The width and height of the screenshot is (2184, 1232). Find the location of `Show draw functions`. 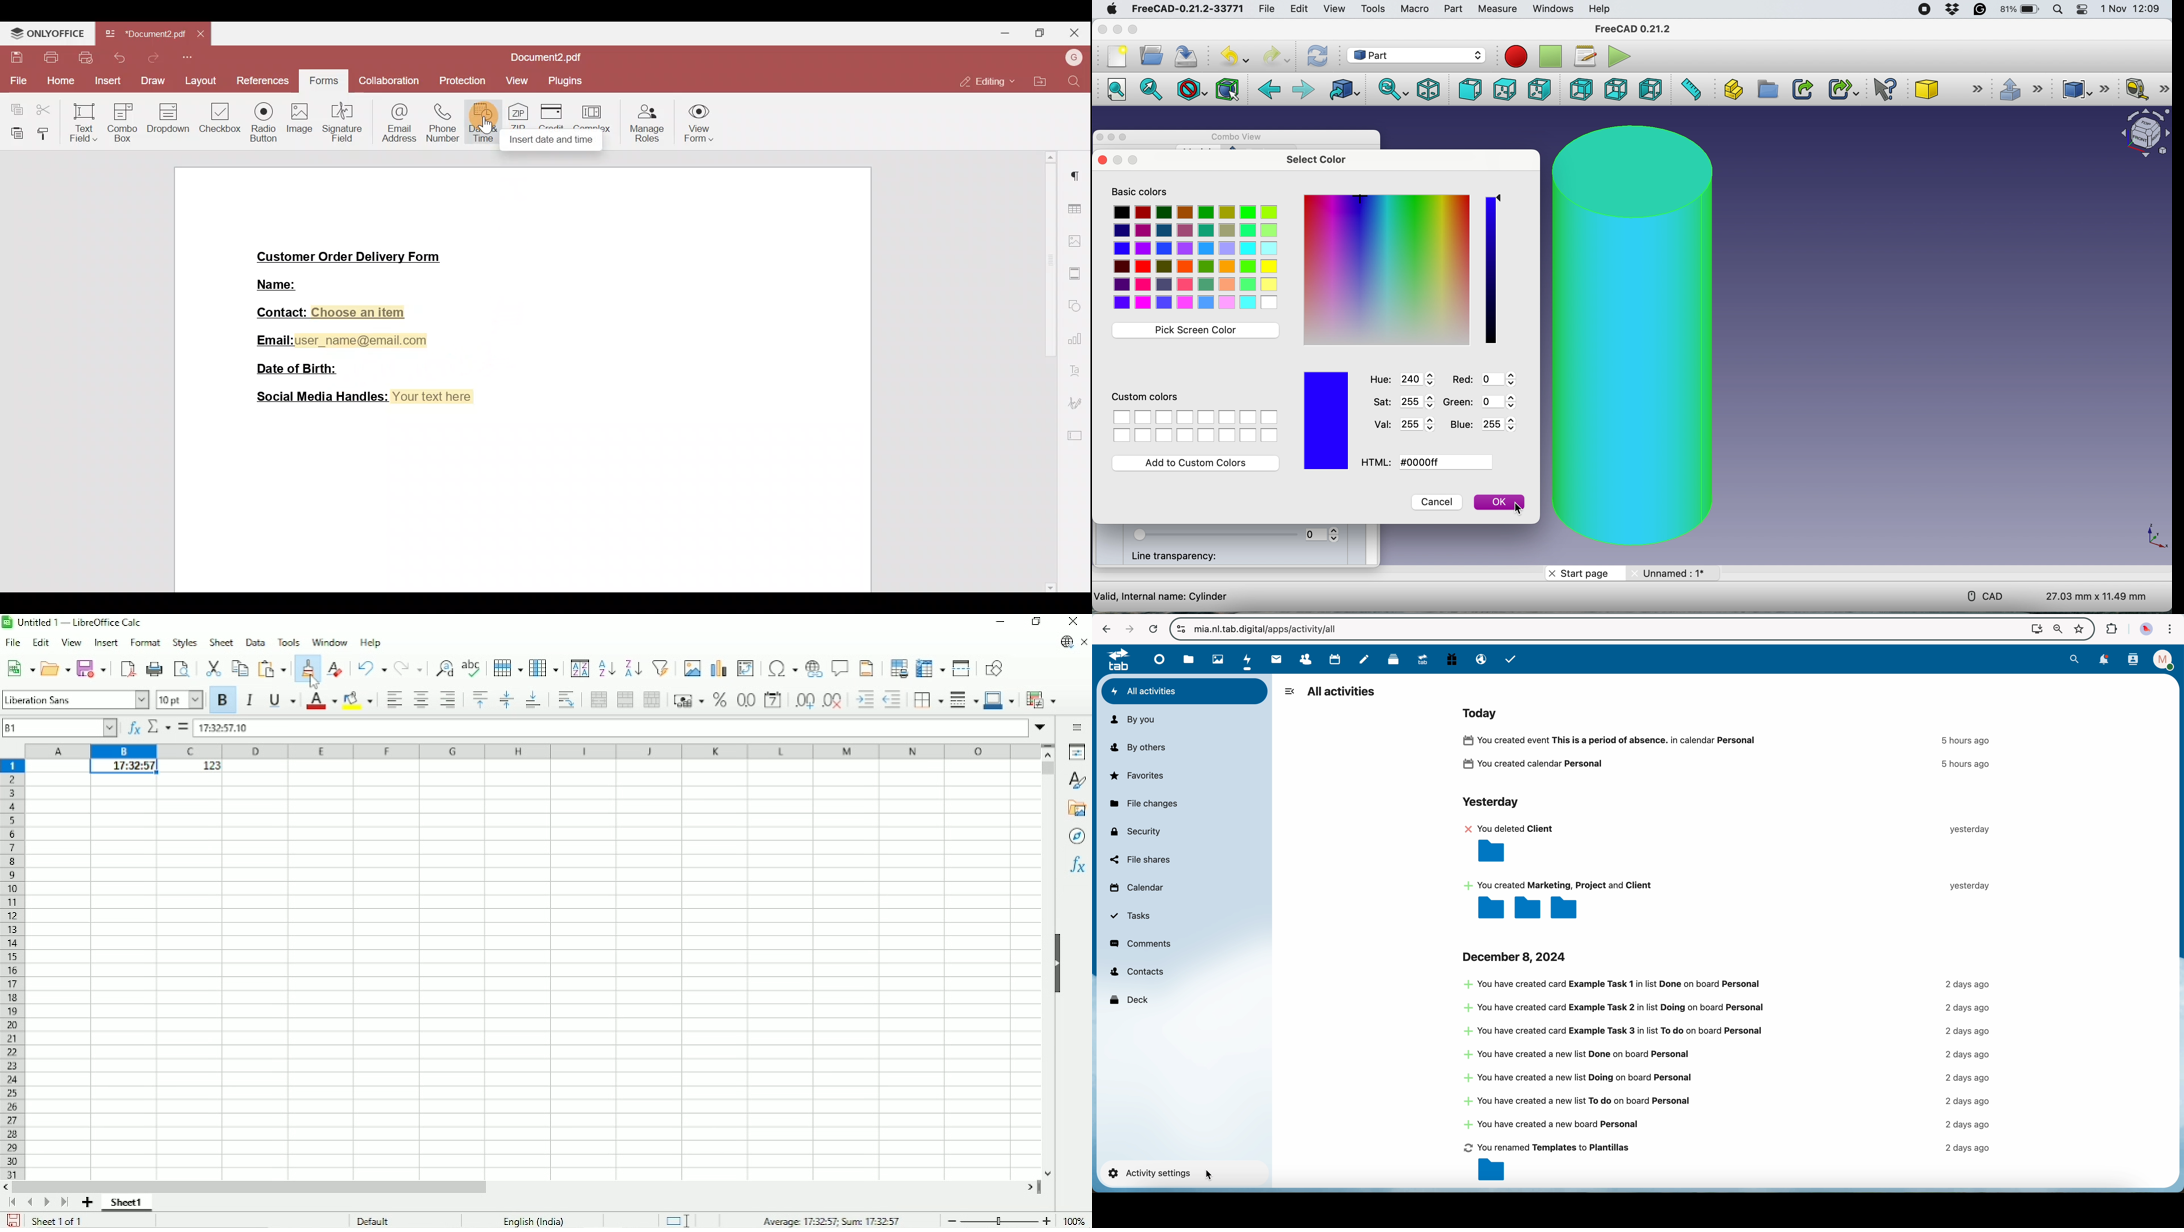

Show draw functions is located at coordinates (994, 668).